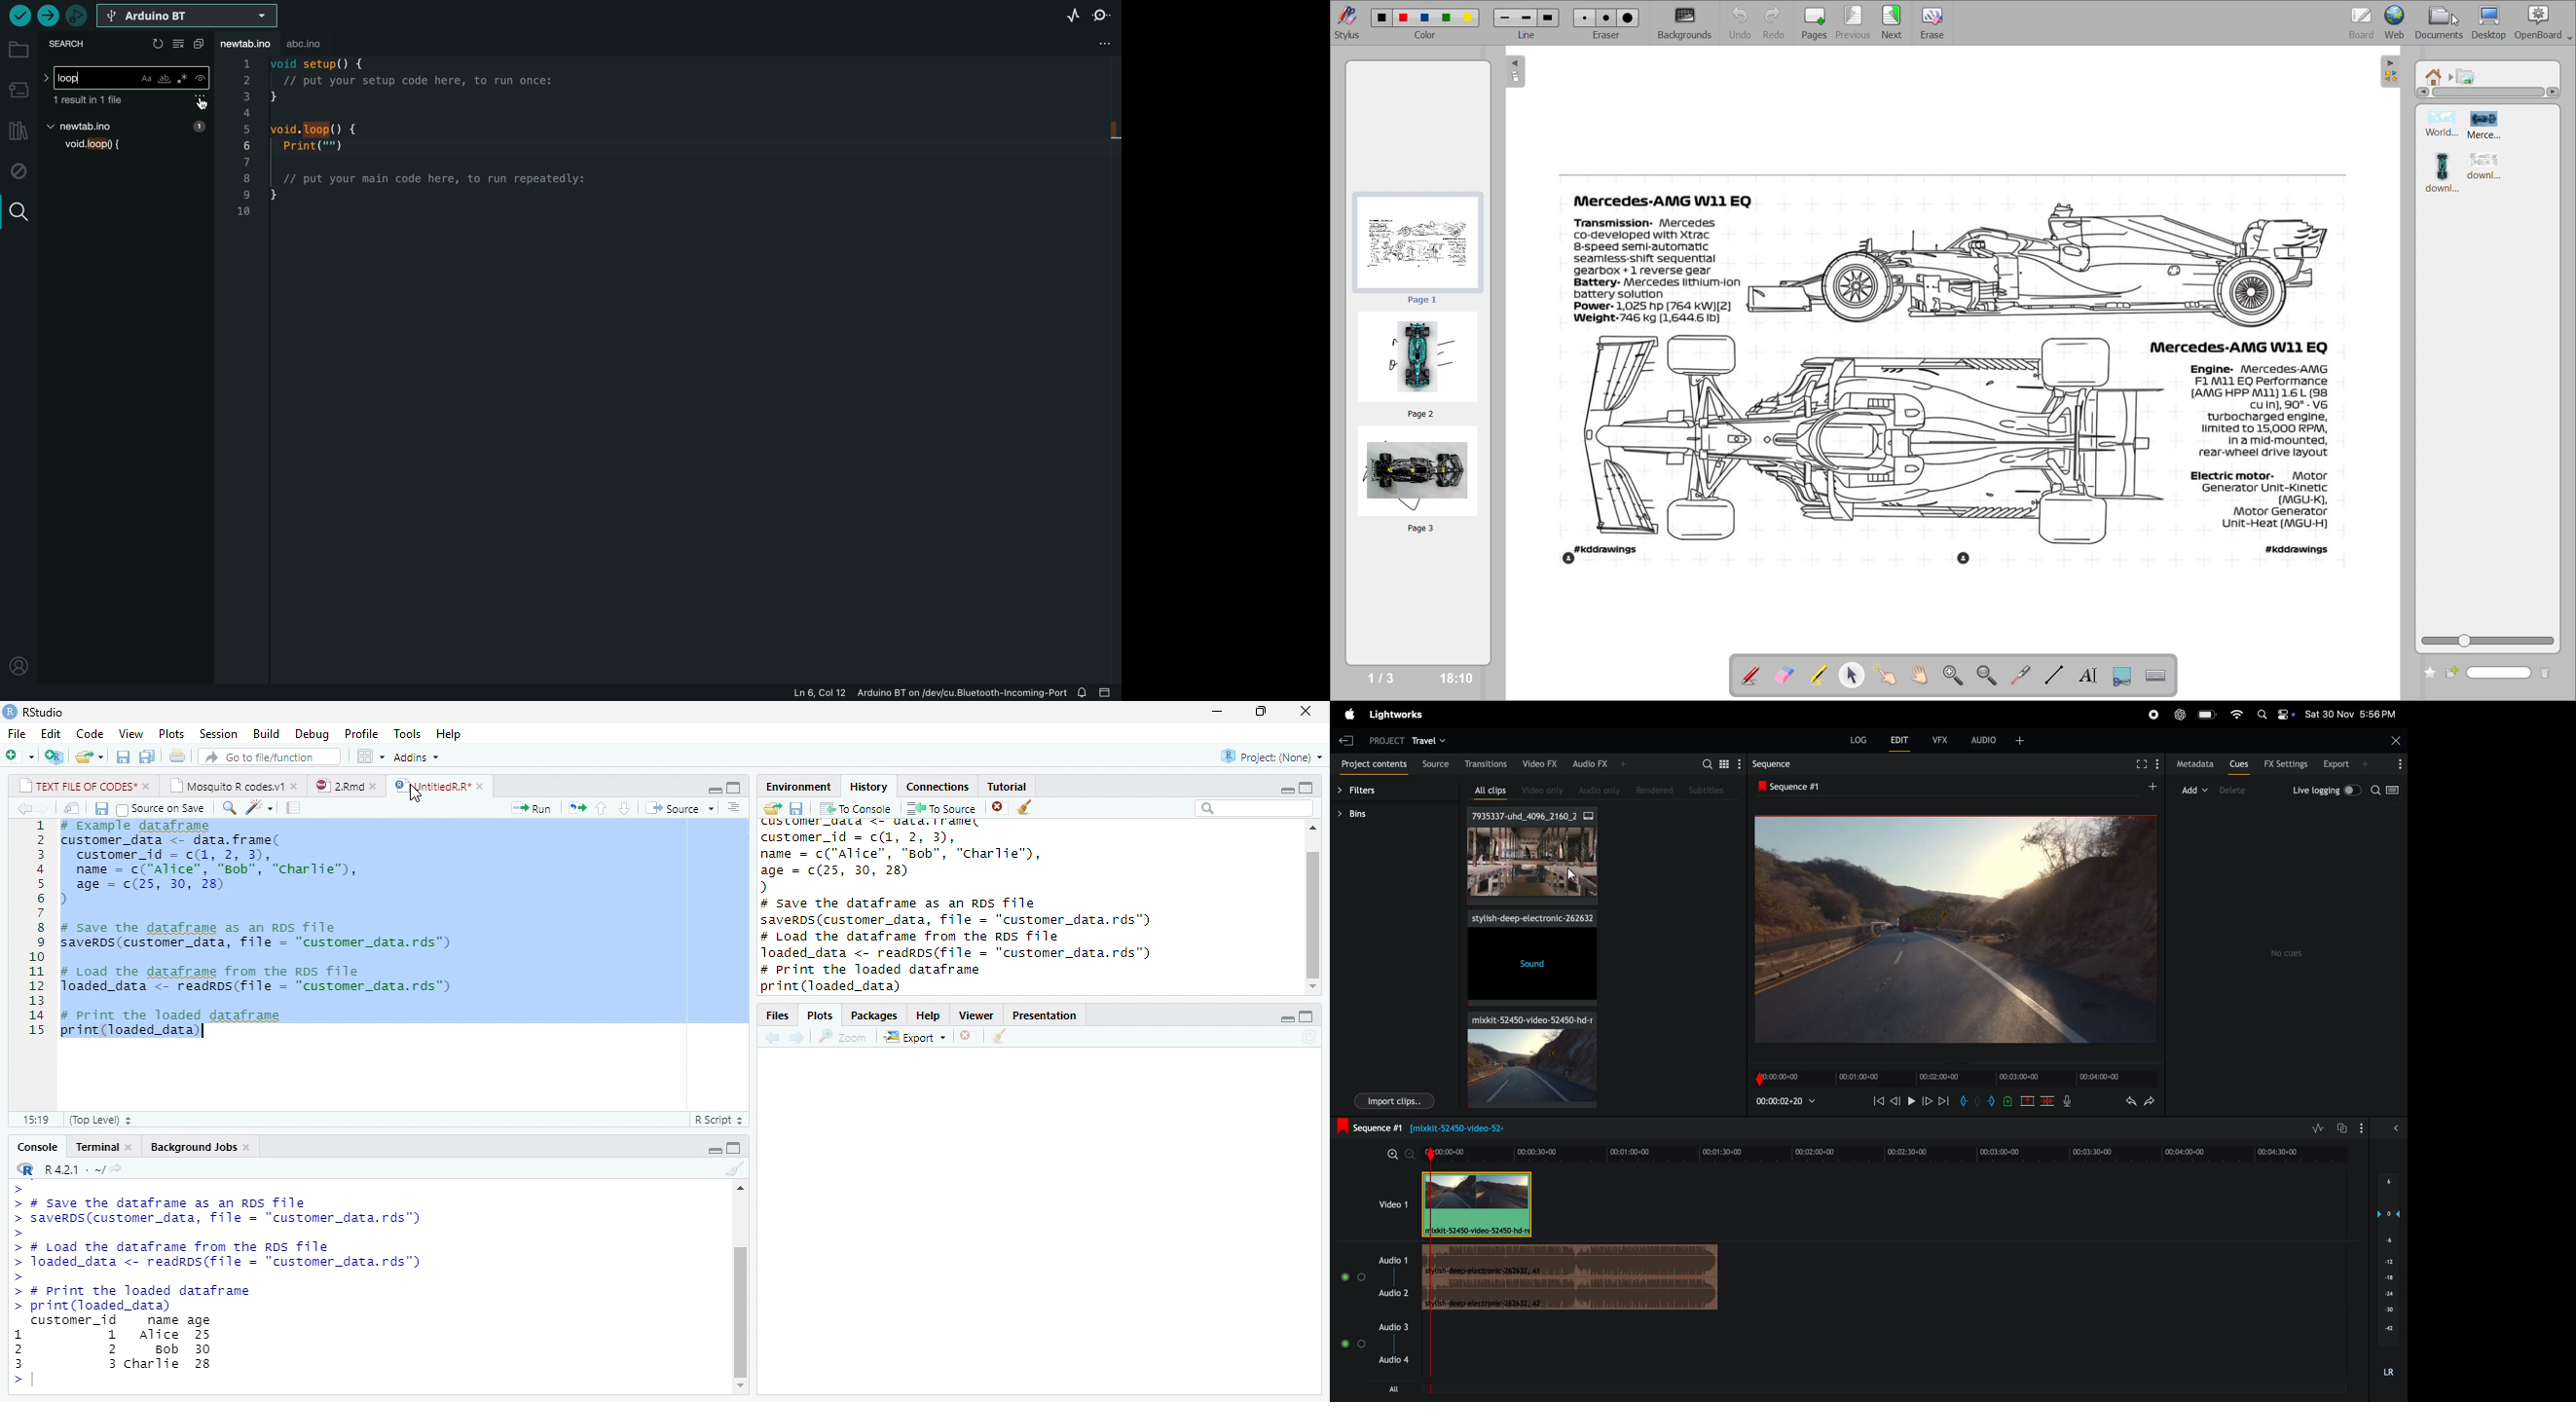  I want to click on virtual laser pointer, so click(2024, 675).